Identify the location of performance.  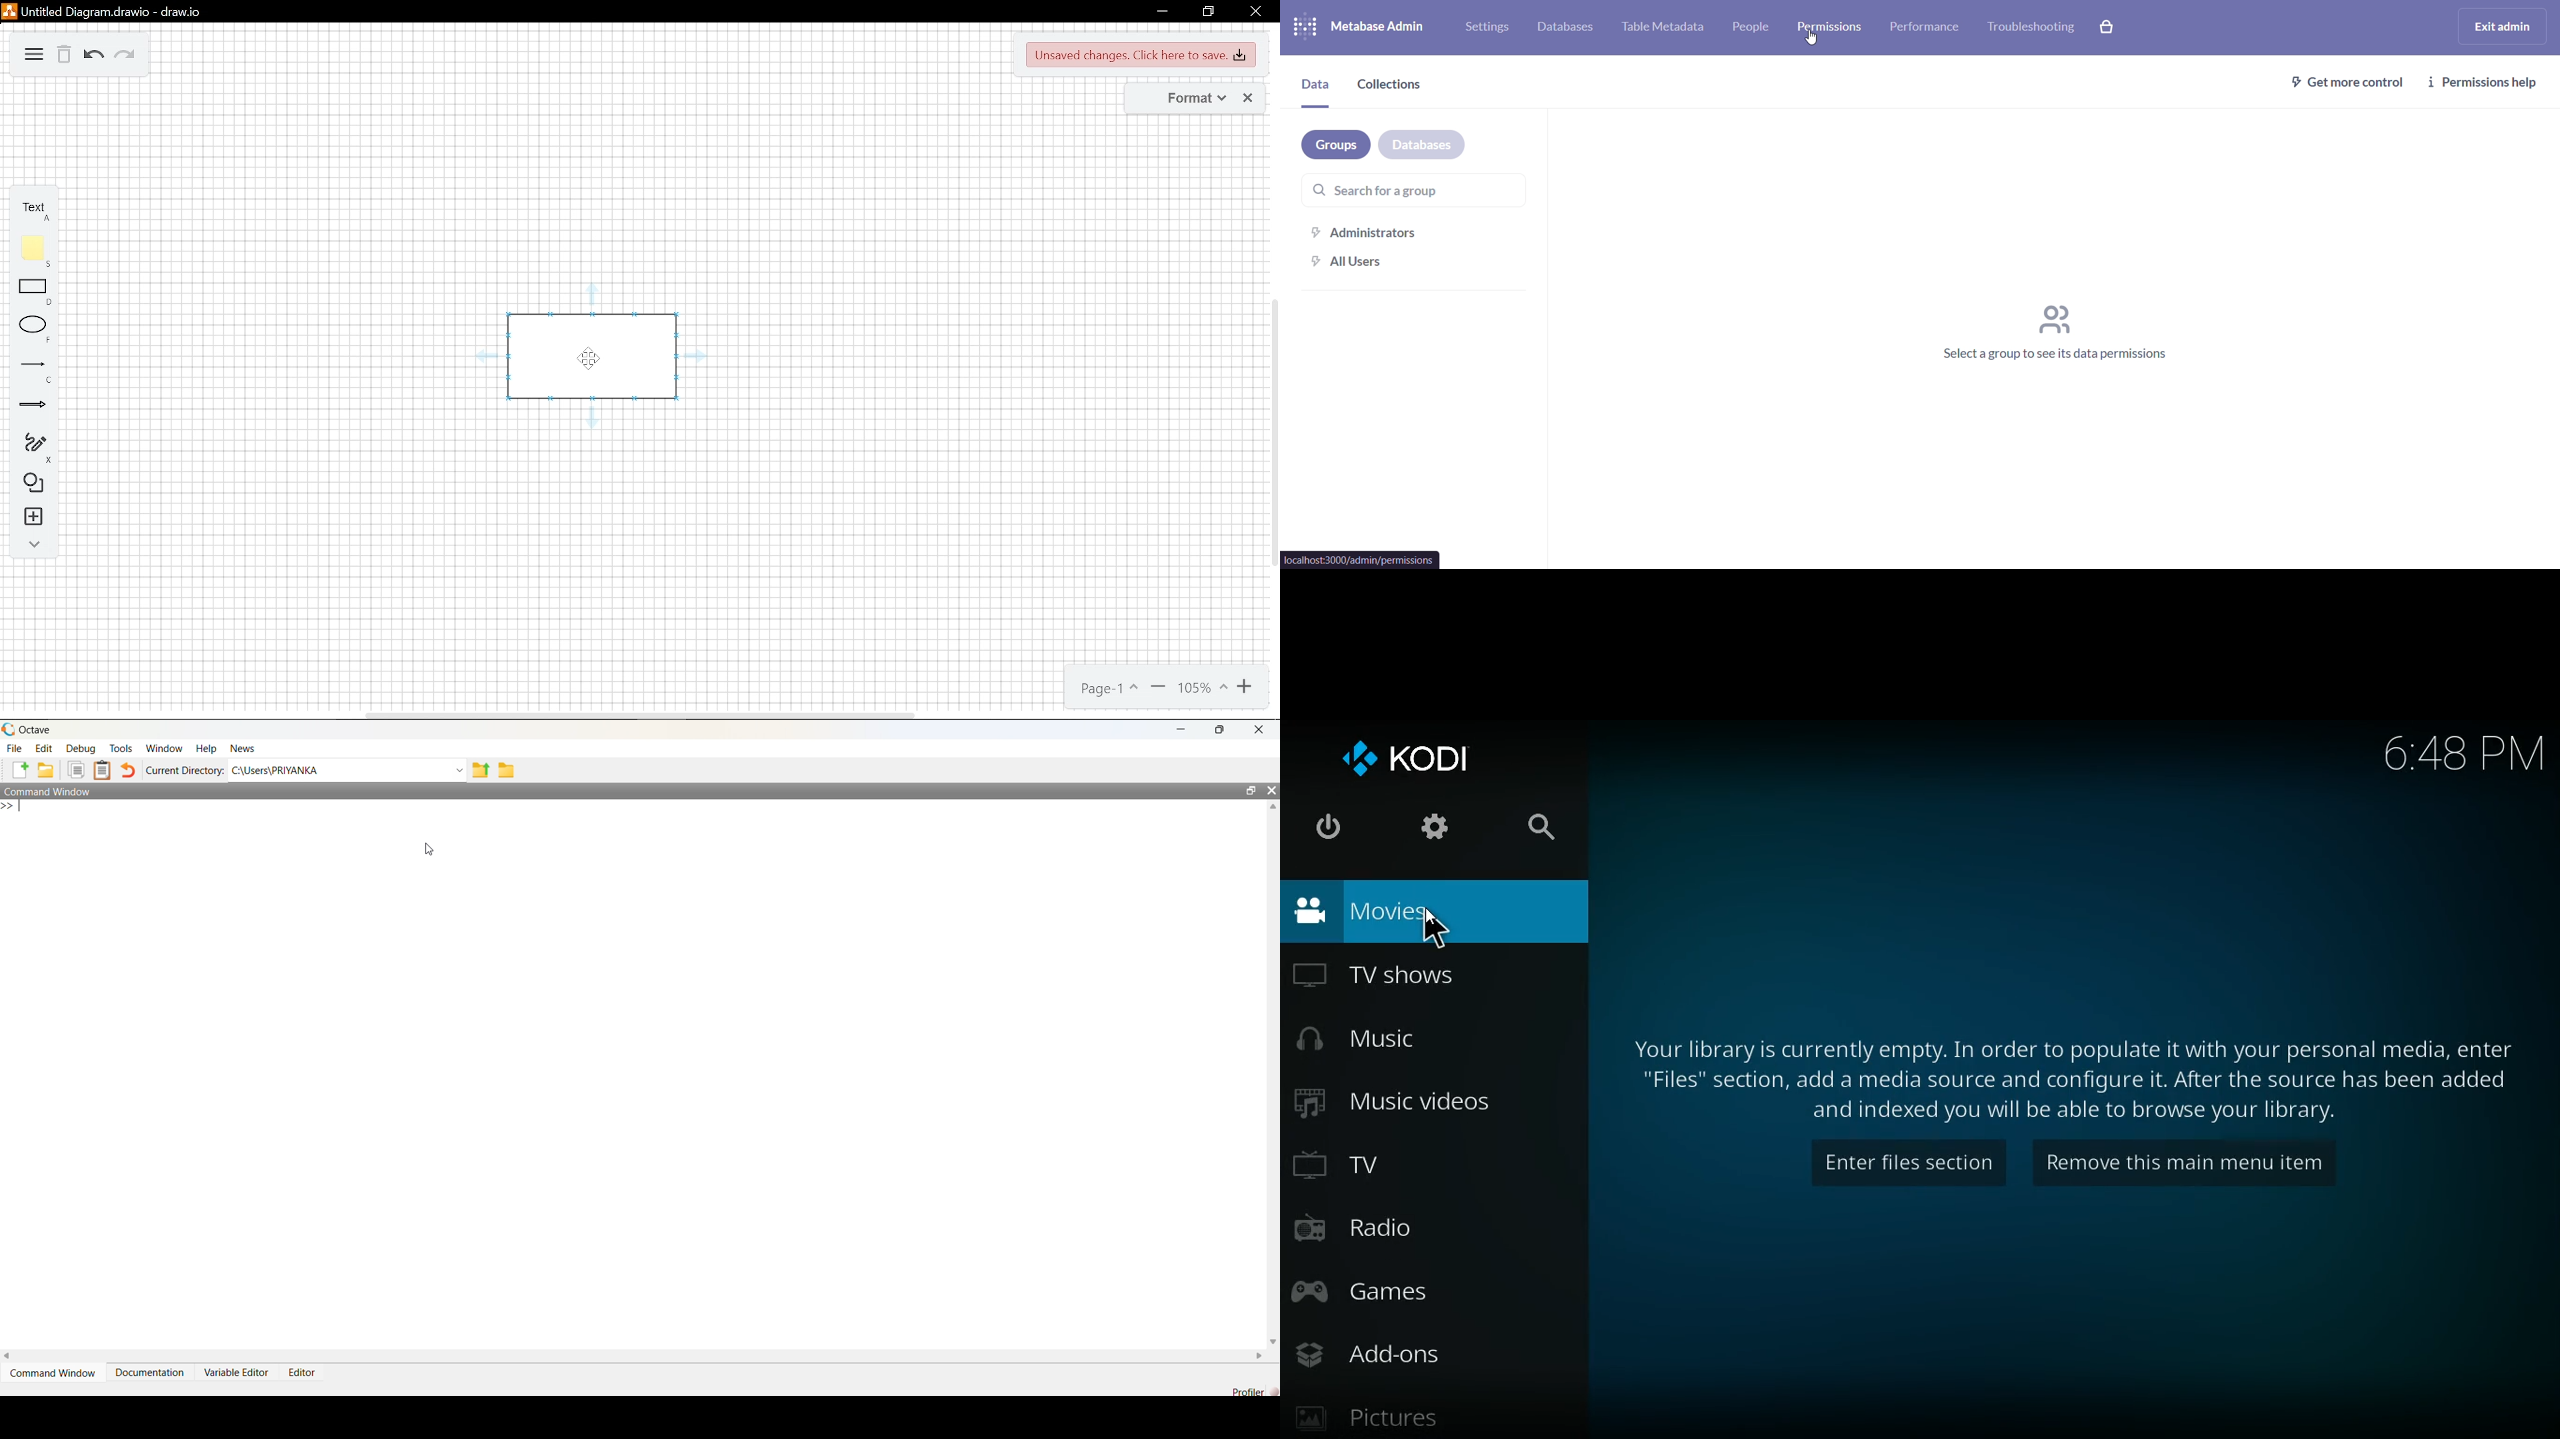
(1929, 29).